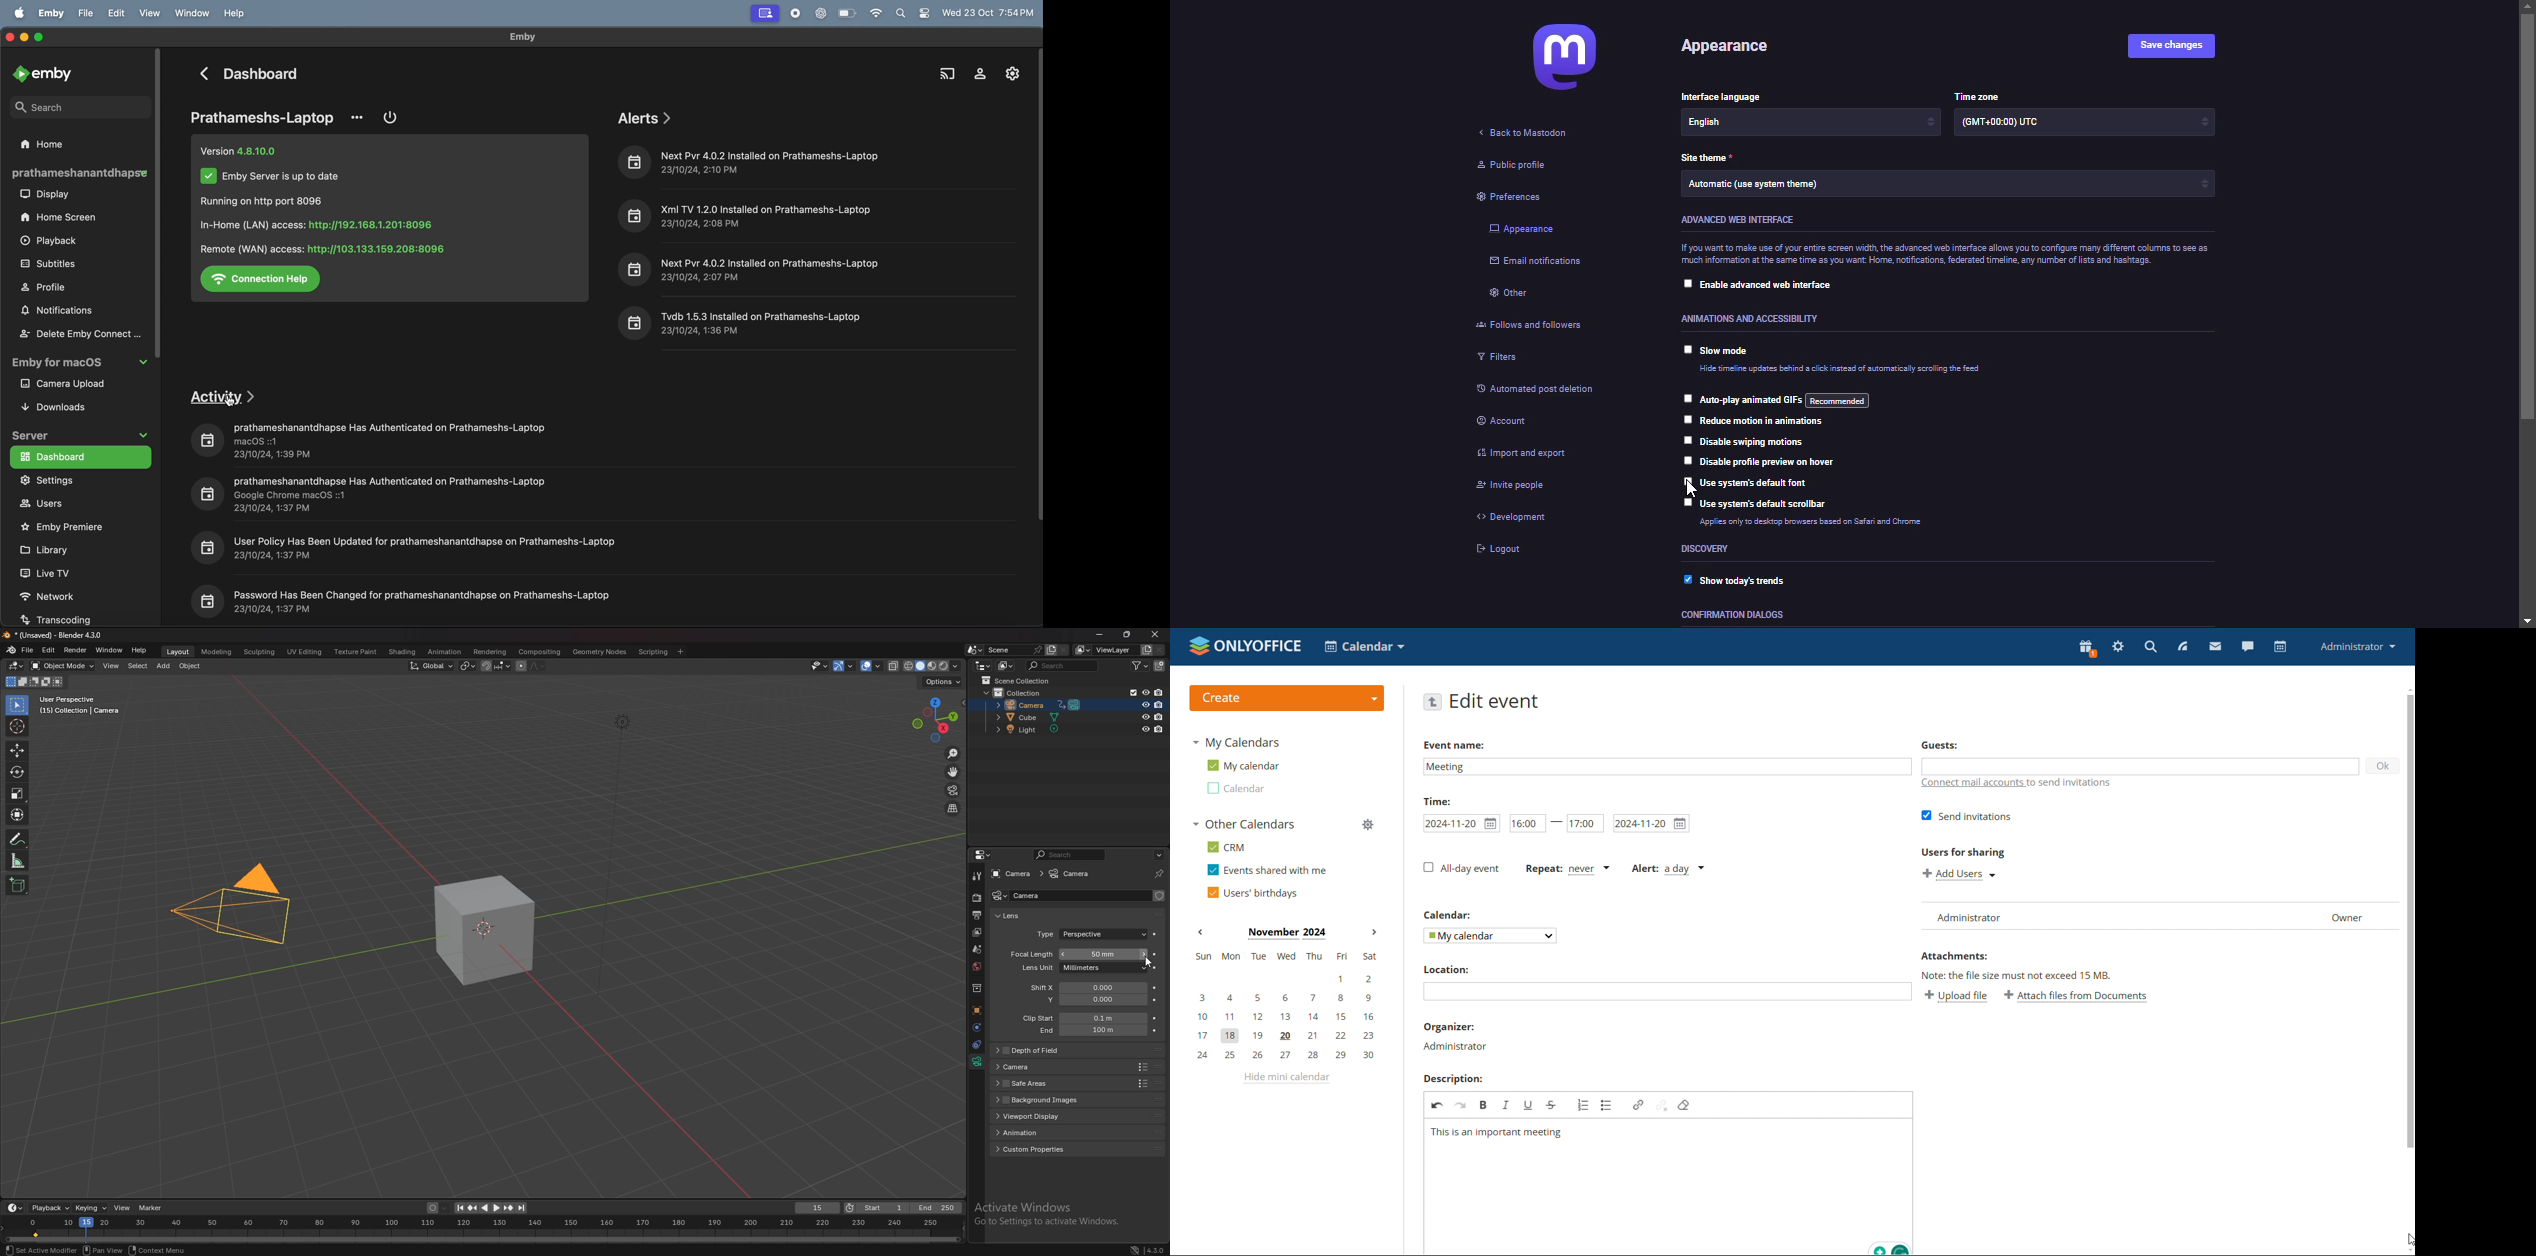 The width and height of the screenshot is (2548, 1260). I want to click on collection, so click(1018, 692).